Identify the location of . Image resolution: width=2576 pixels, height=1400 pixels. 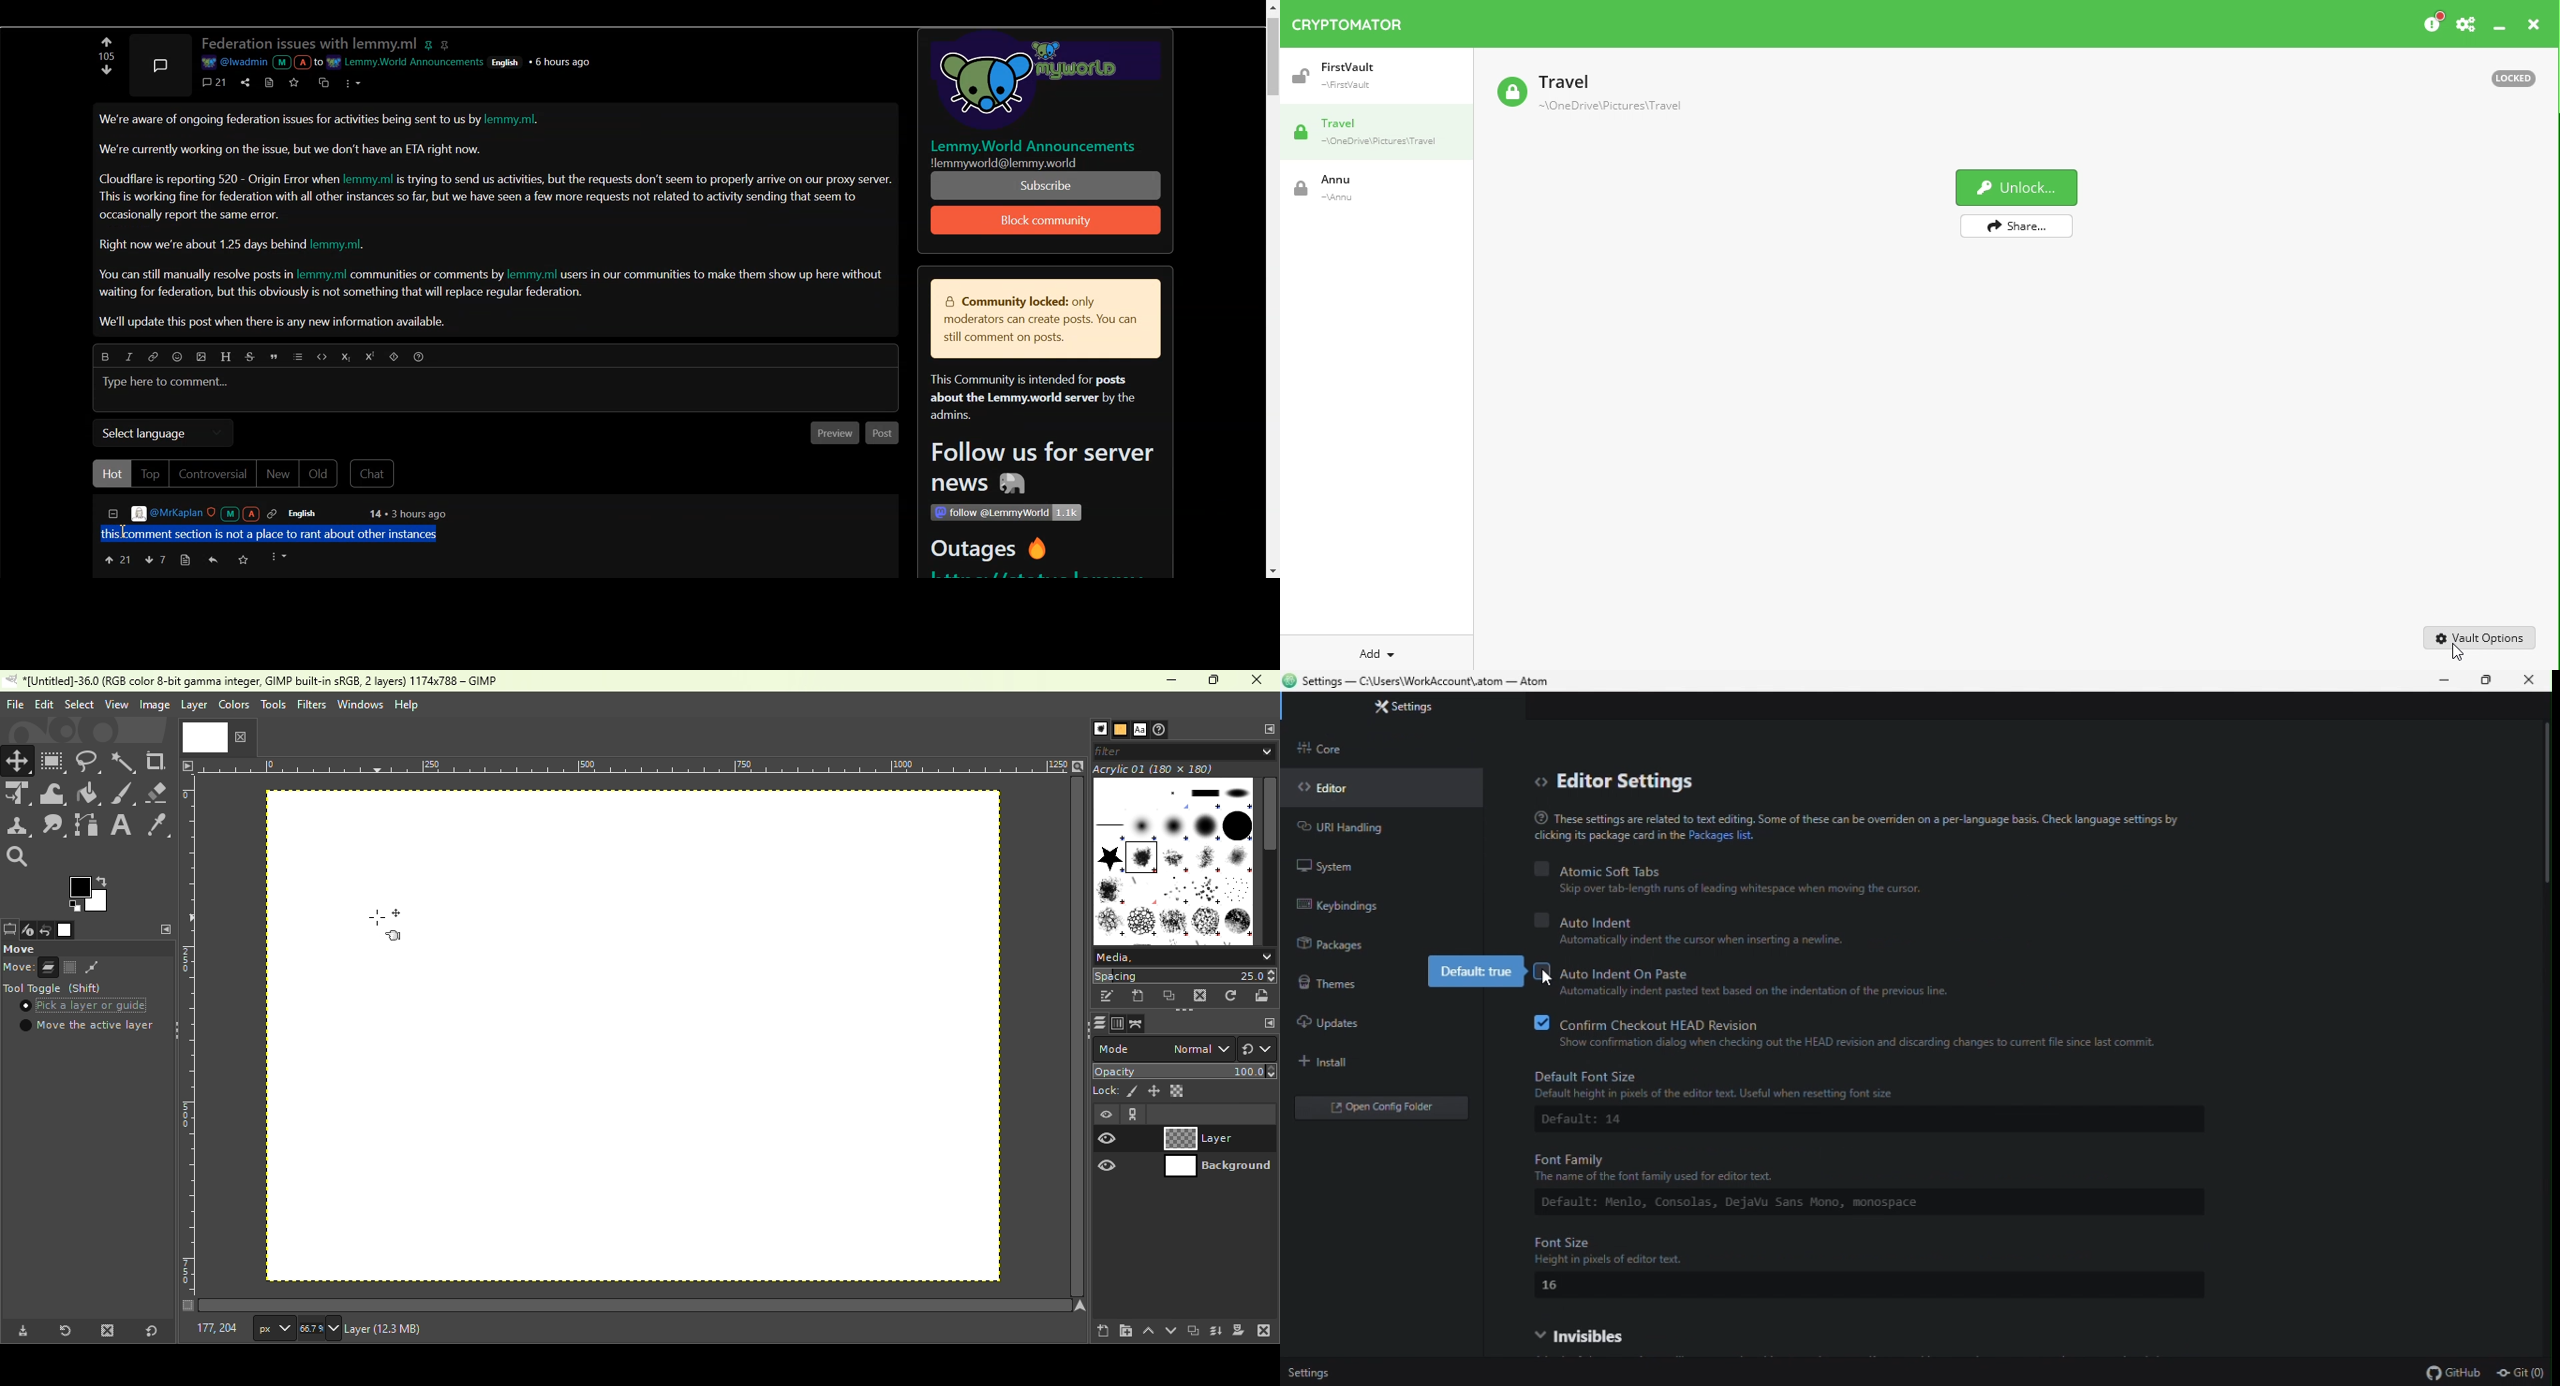
(78, 705).